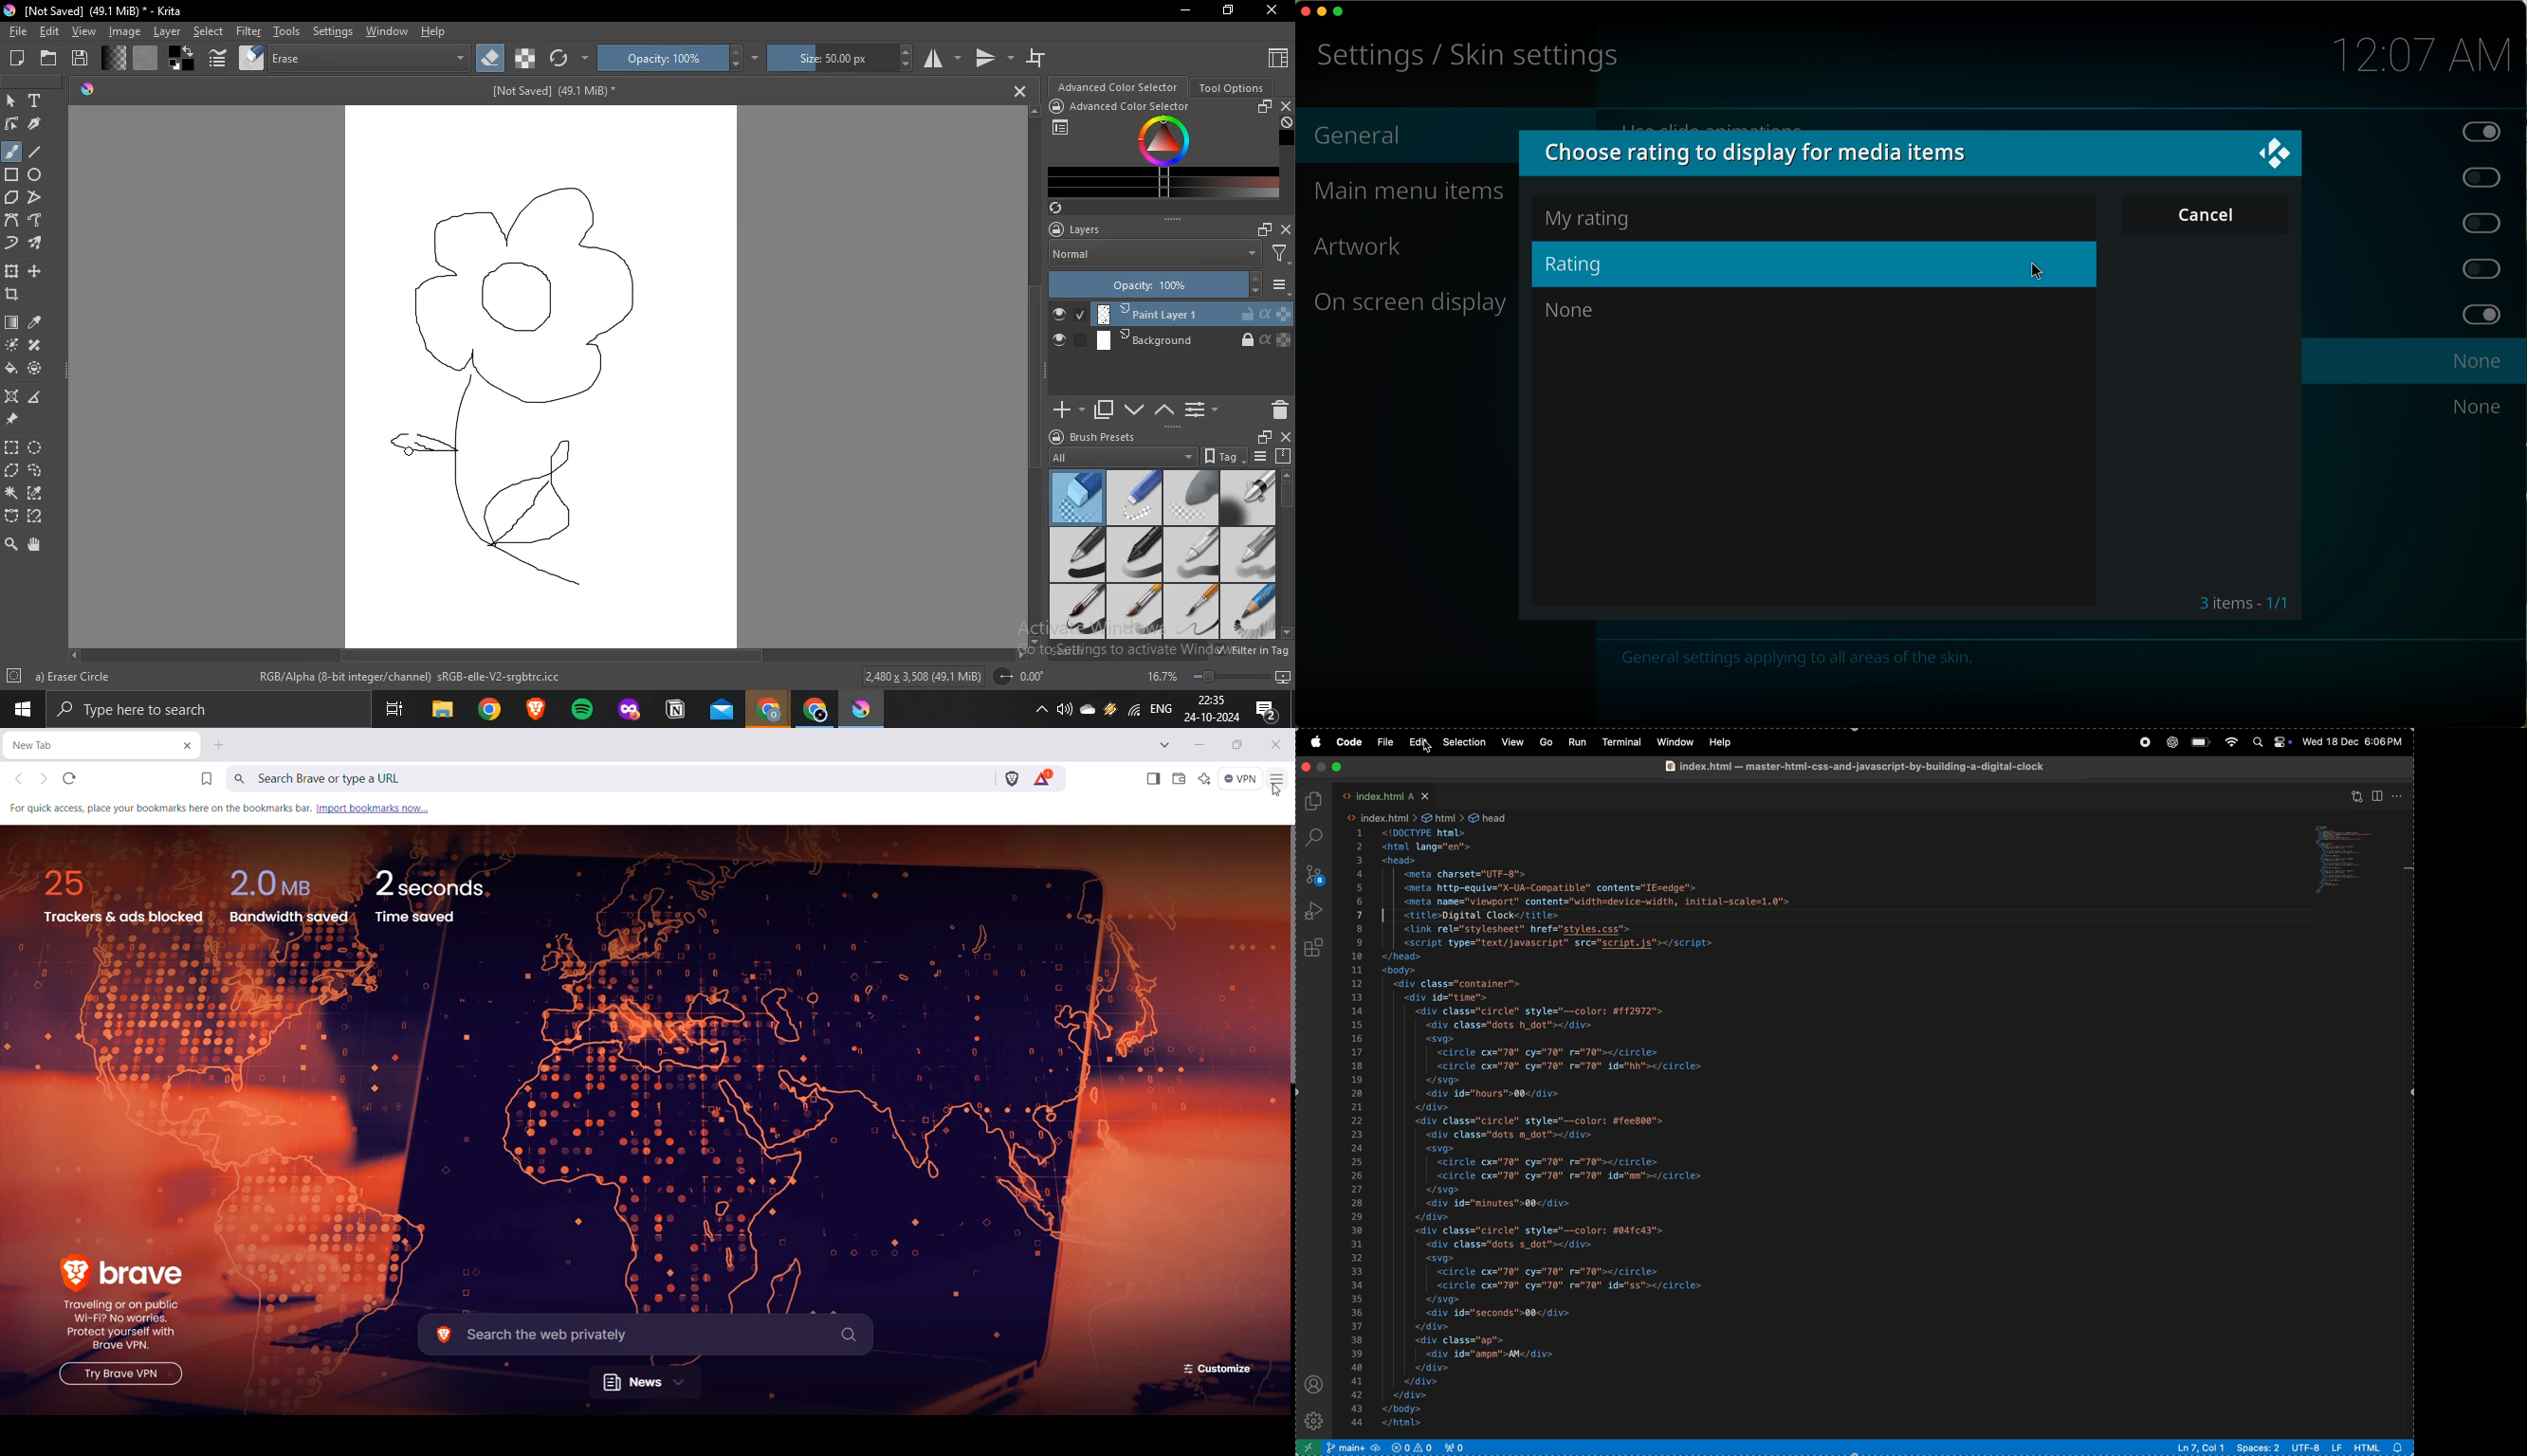 This screenshot has width=2548, height=1456. What do you see at coordinates (111, 12) in the screenshot?
I see `[Not Saved] (49.1 MiB)* - Krita` at bounding box center [111, 12].